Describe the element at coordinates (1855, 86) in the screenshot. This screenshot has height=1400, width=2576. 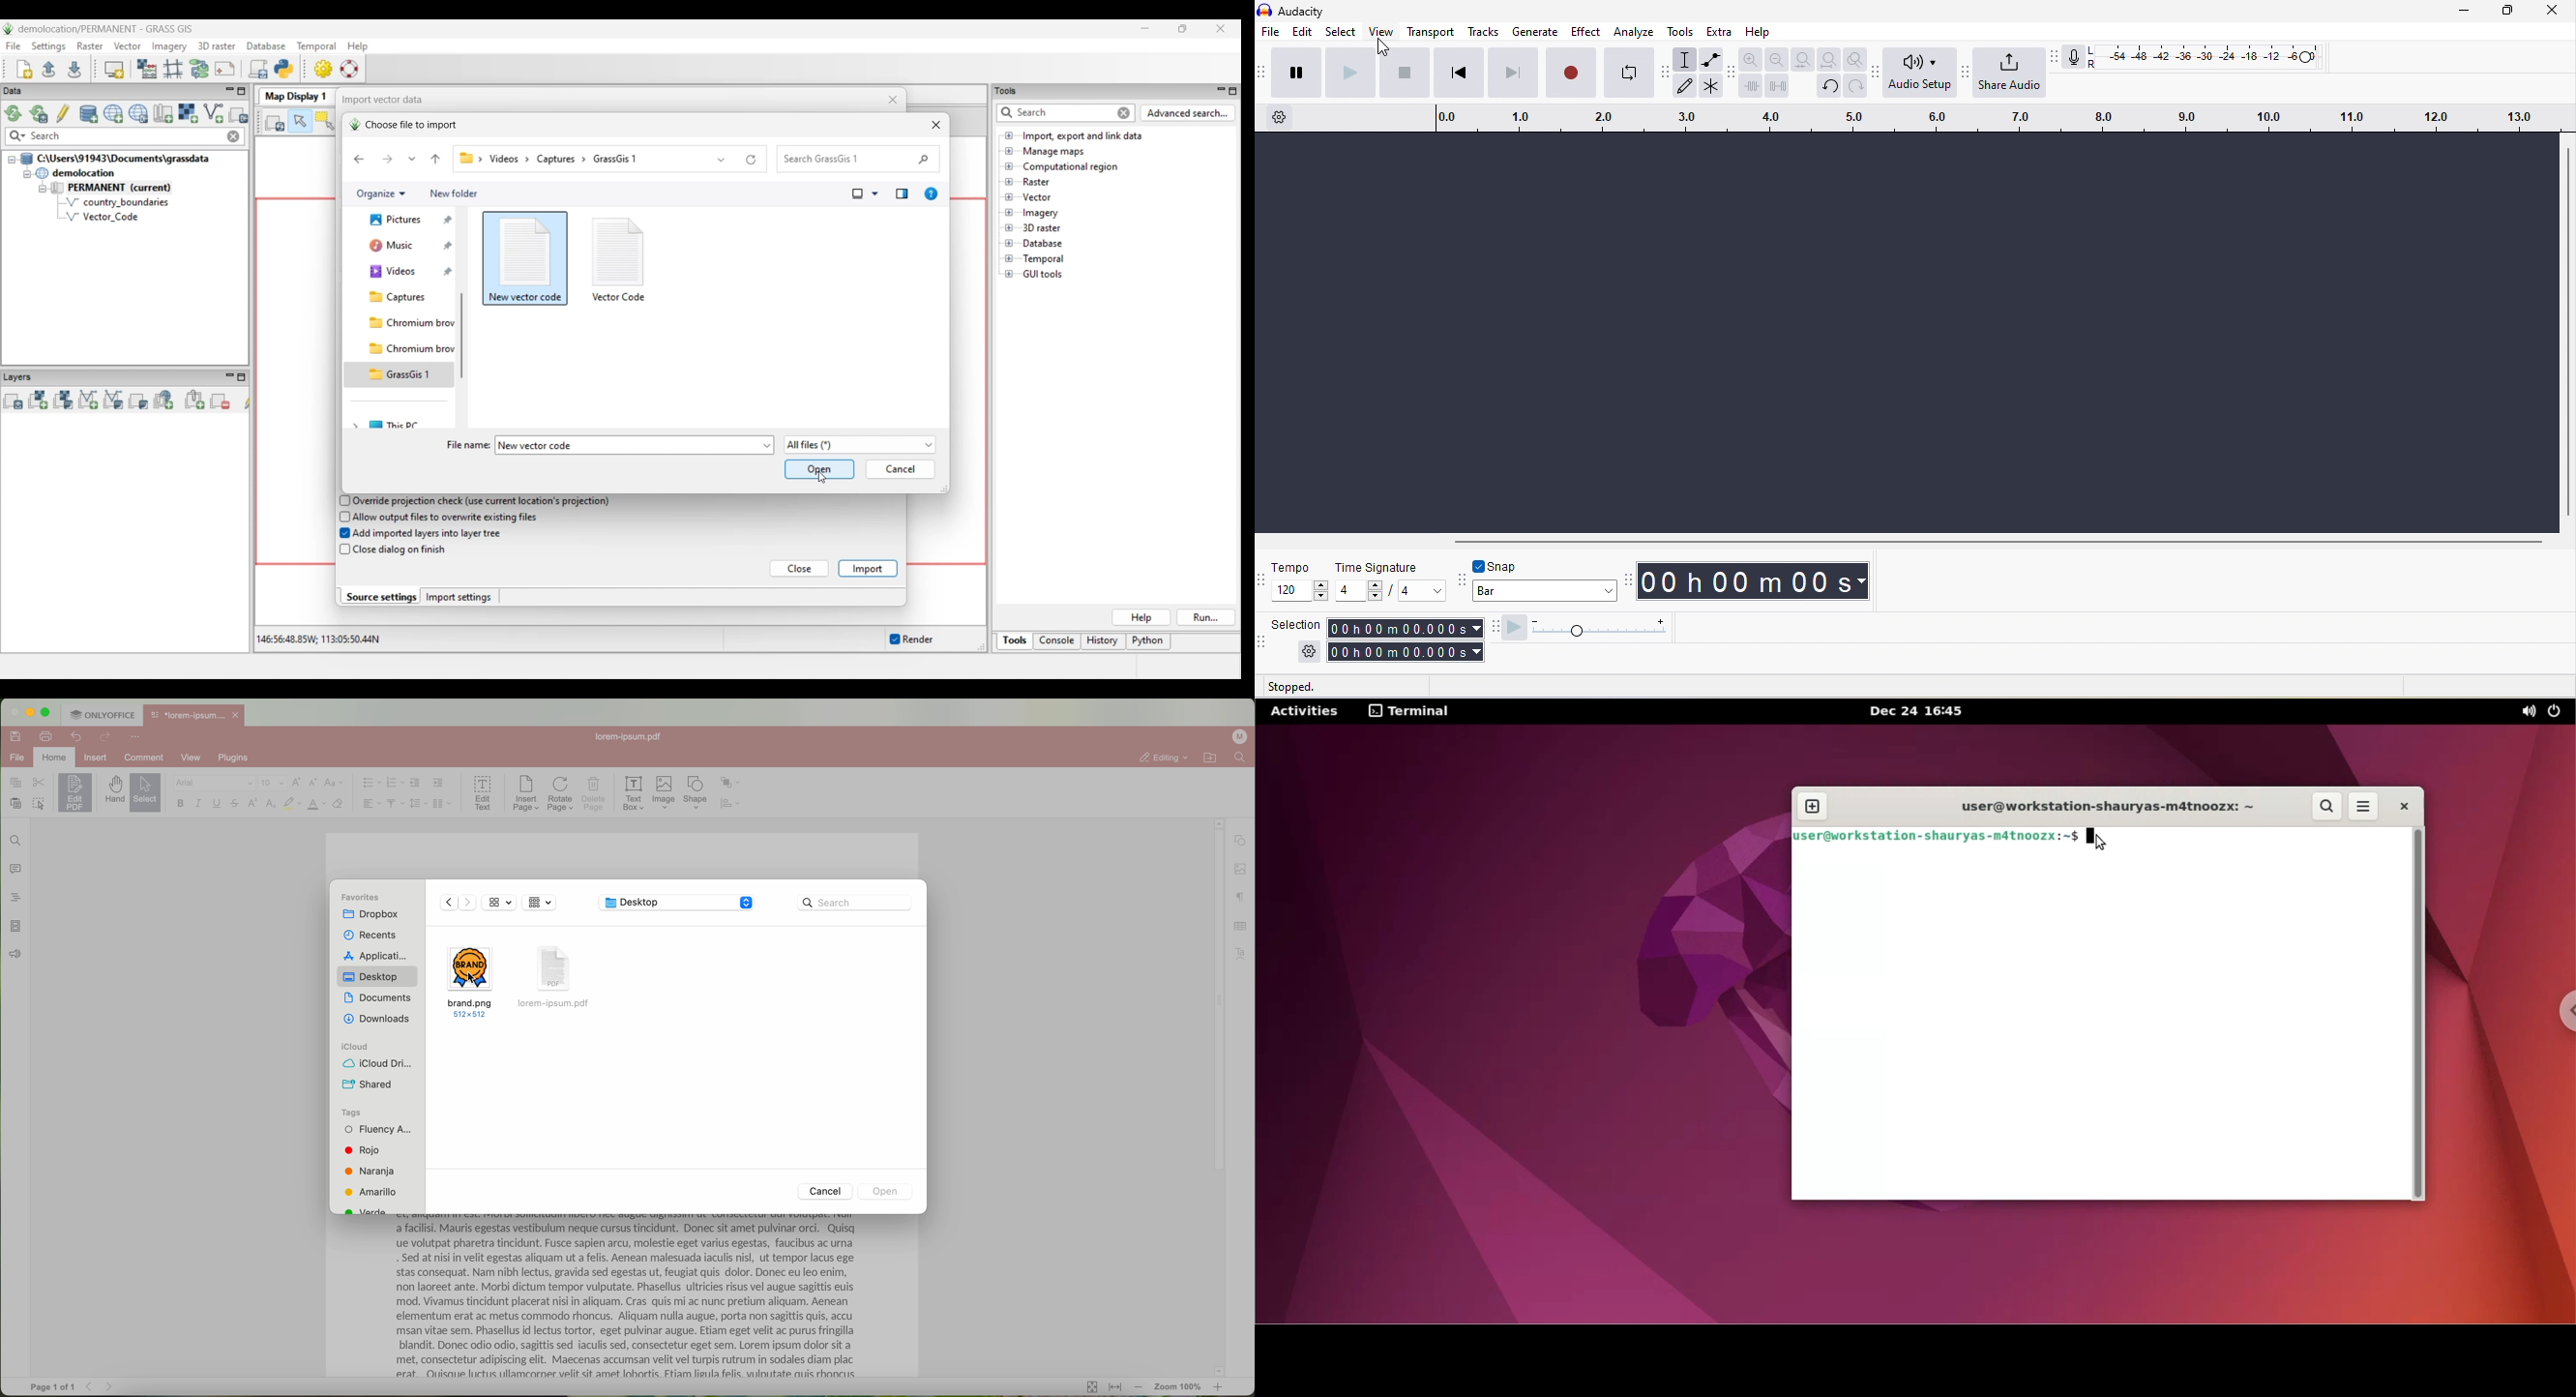
I see `redo` at that location.